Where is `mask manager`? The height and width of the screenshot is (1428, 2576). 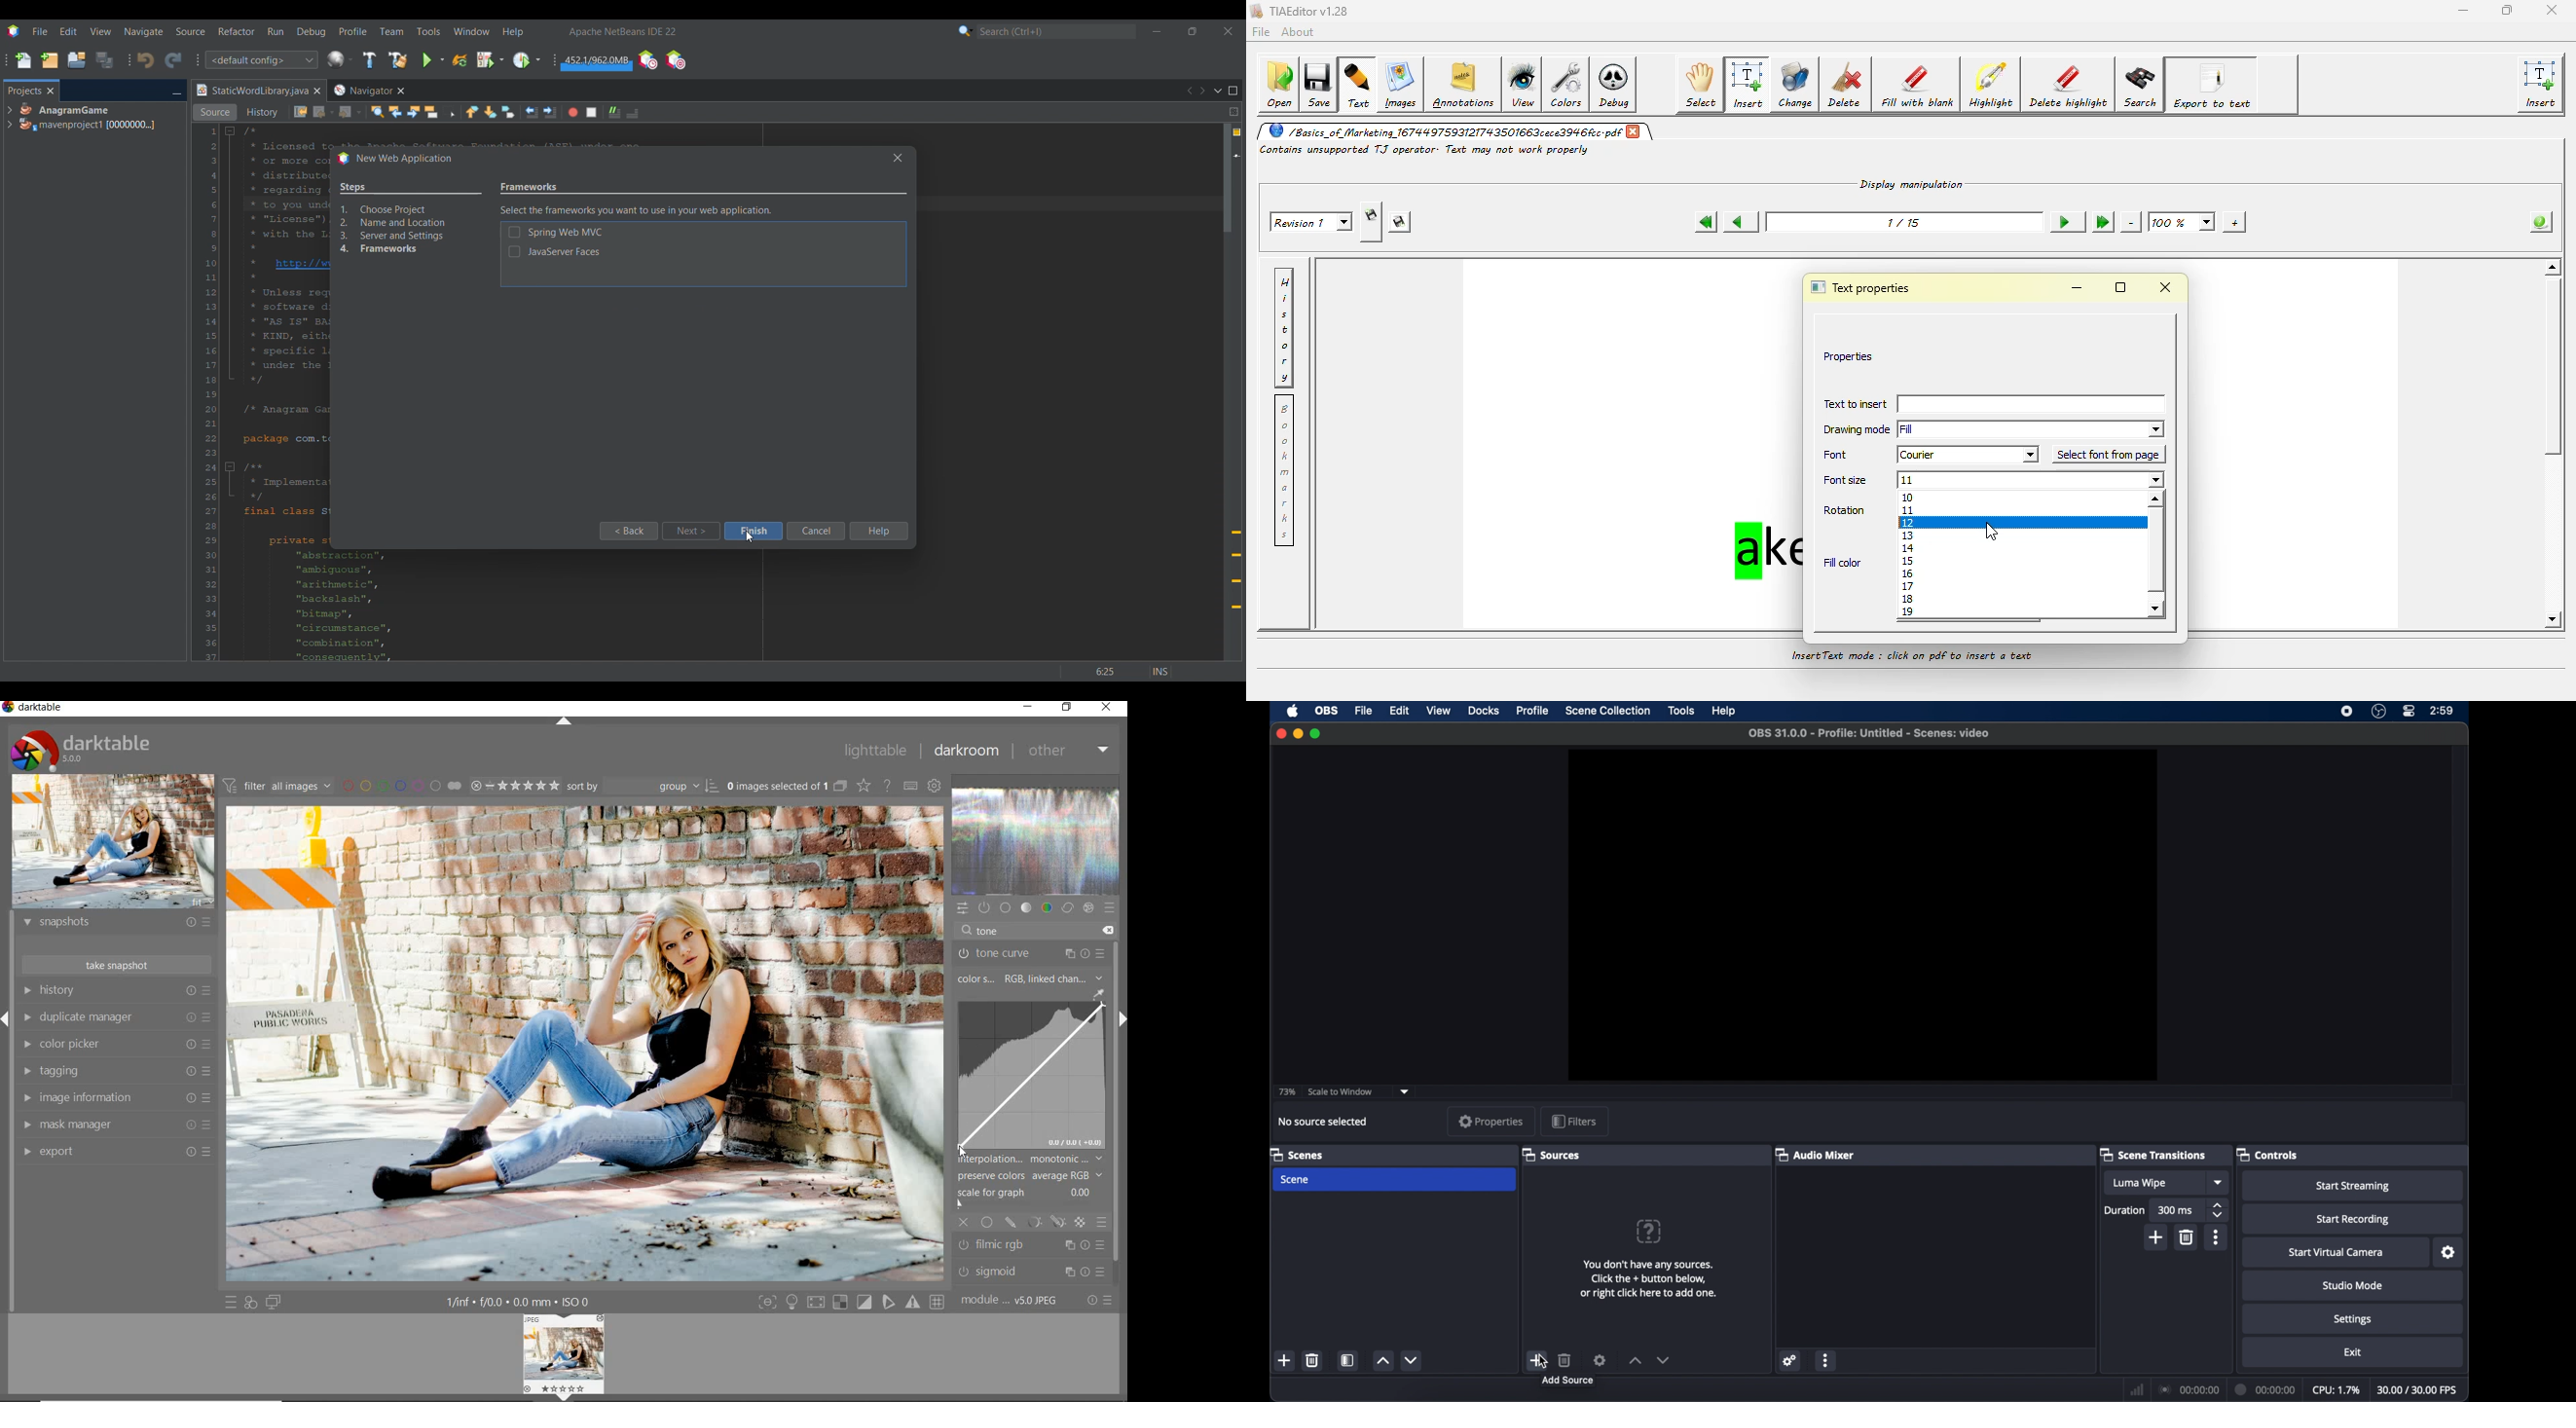 mask manager is located at coordinates (114, 1123).